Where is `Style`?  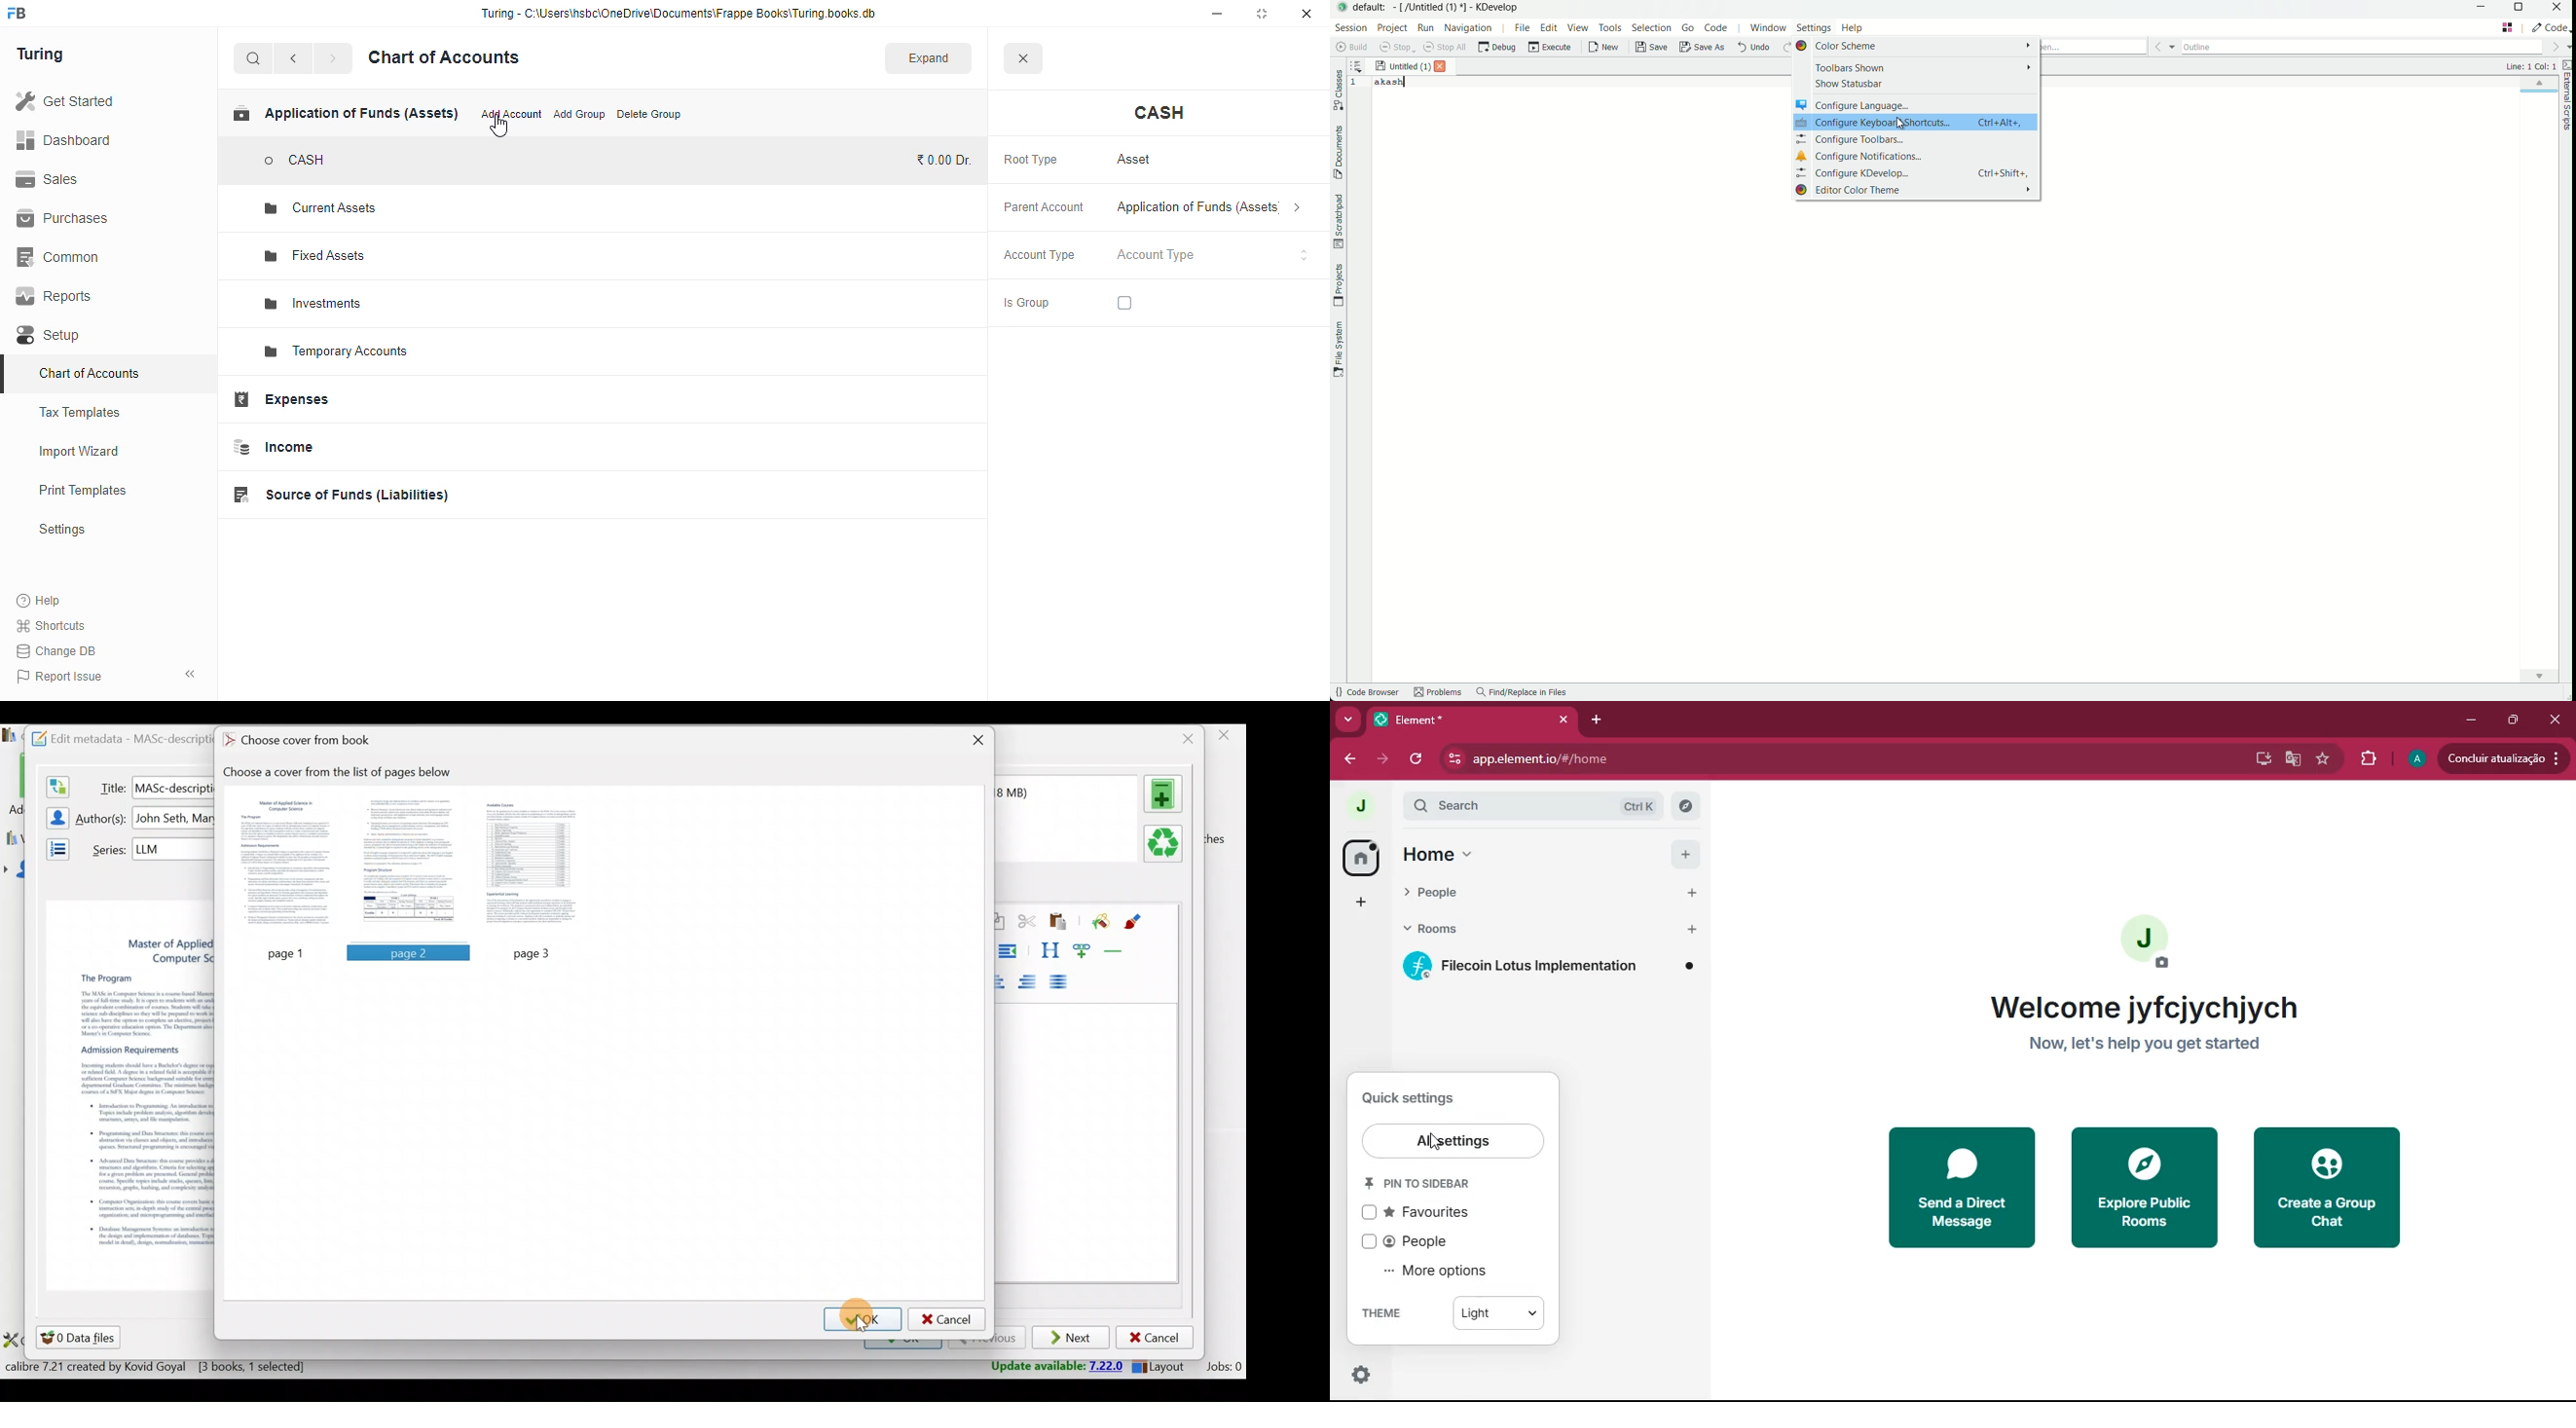
Style is located at coordinates (1049, 950).